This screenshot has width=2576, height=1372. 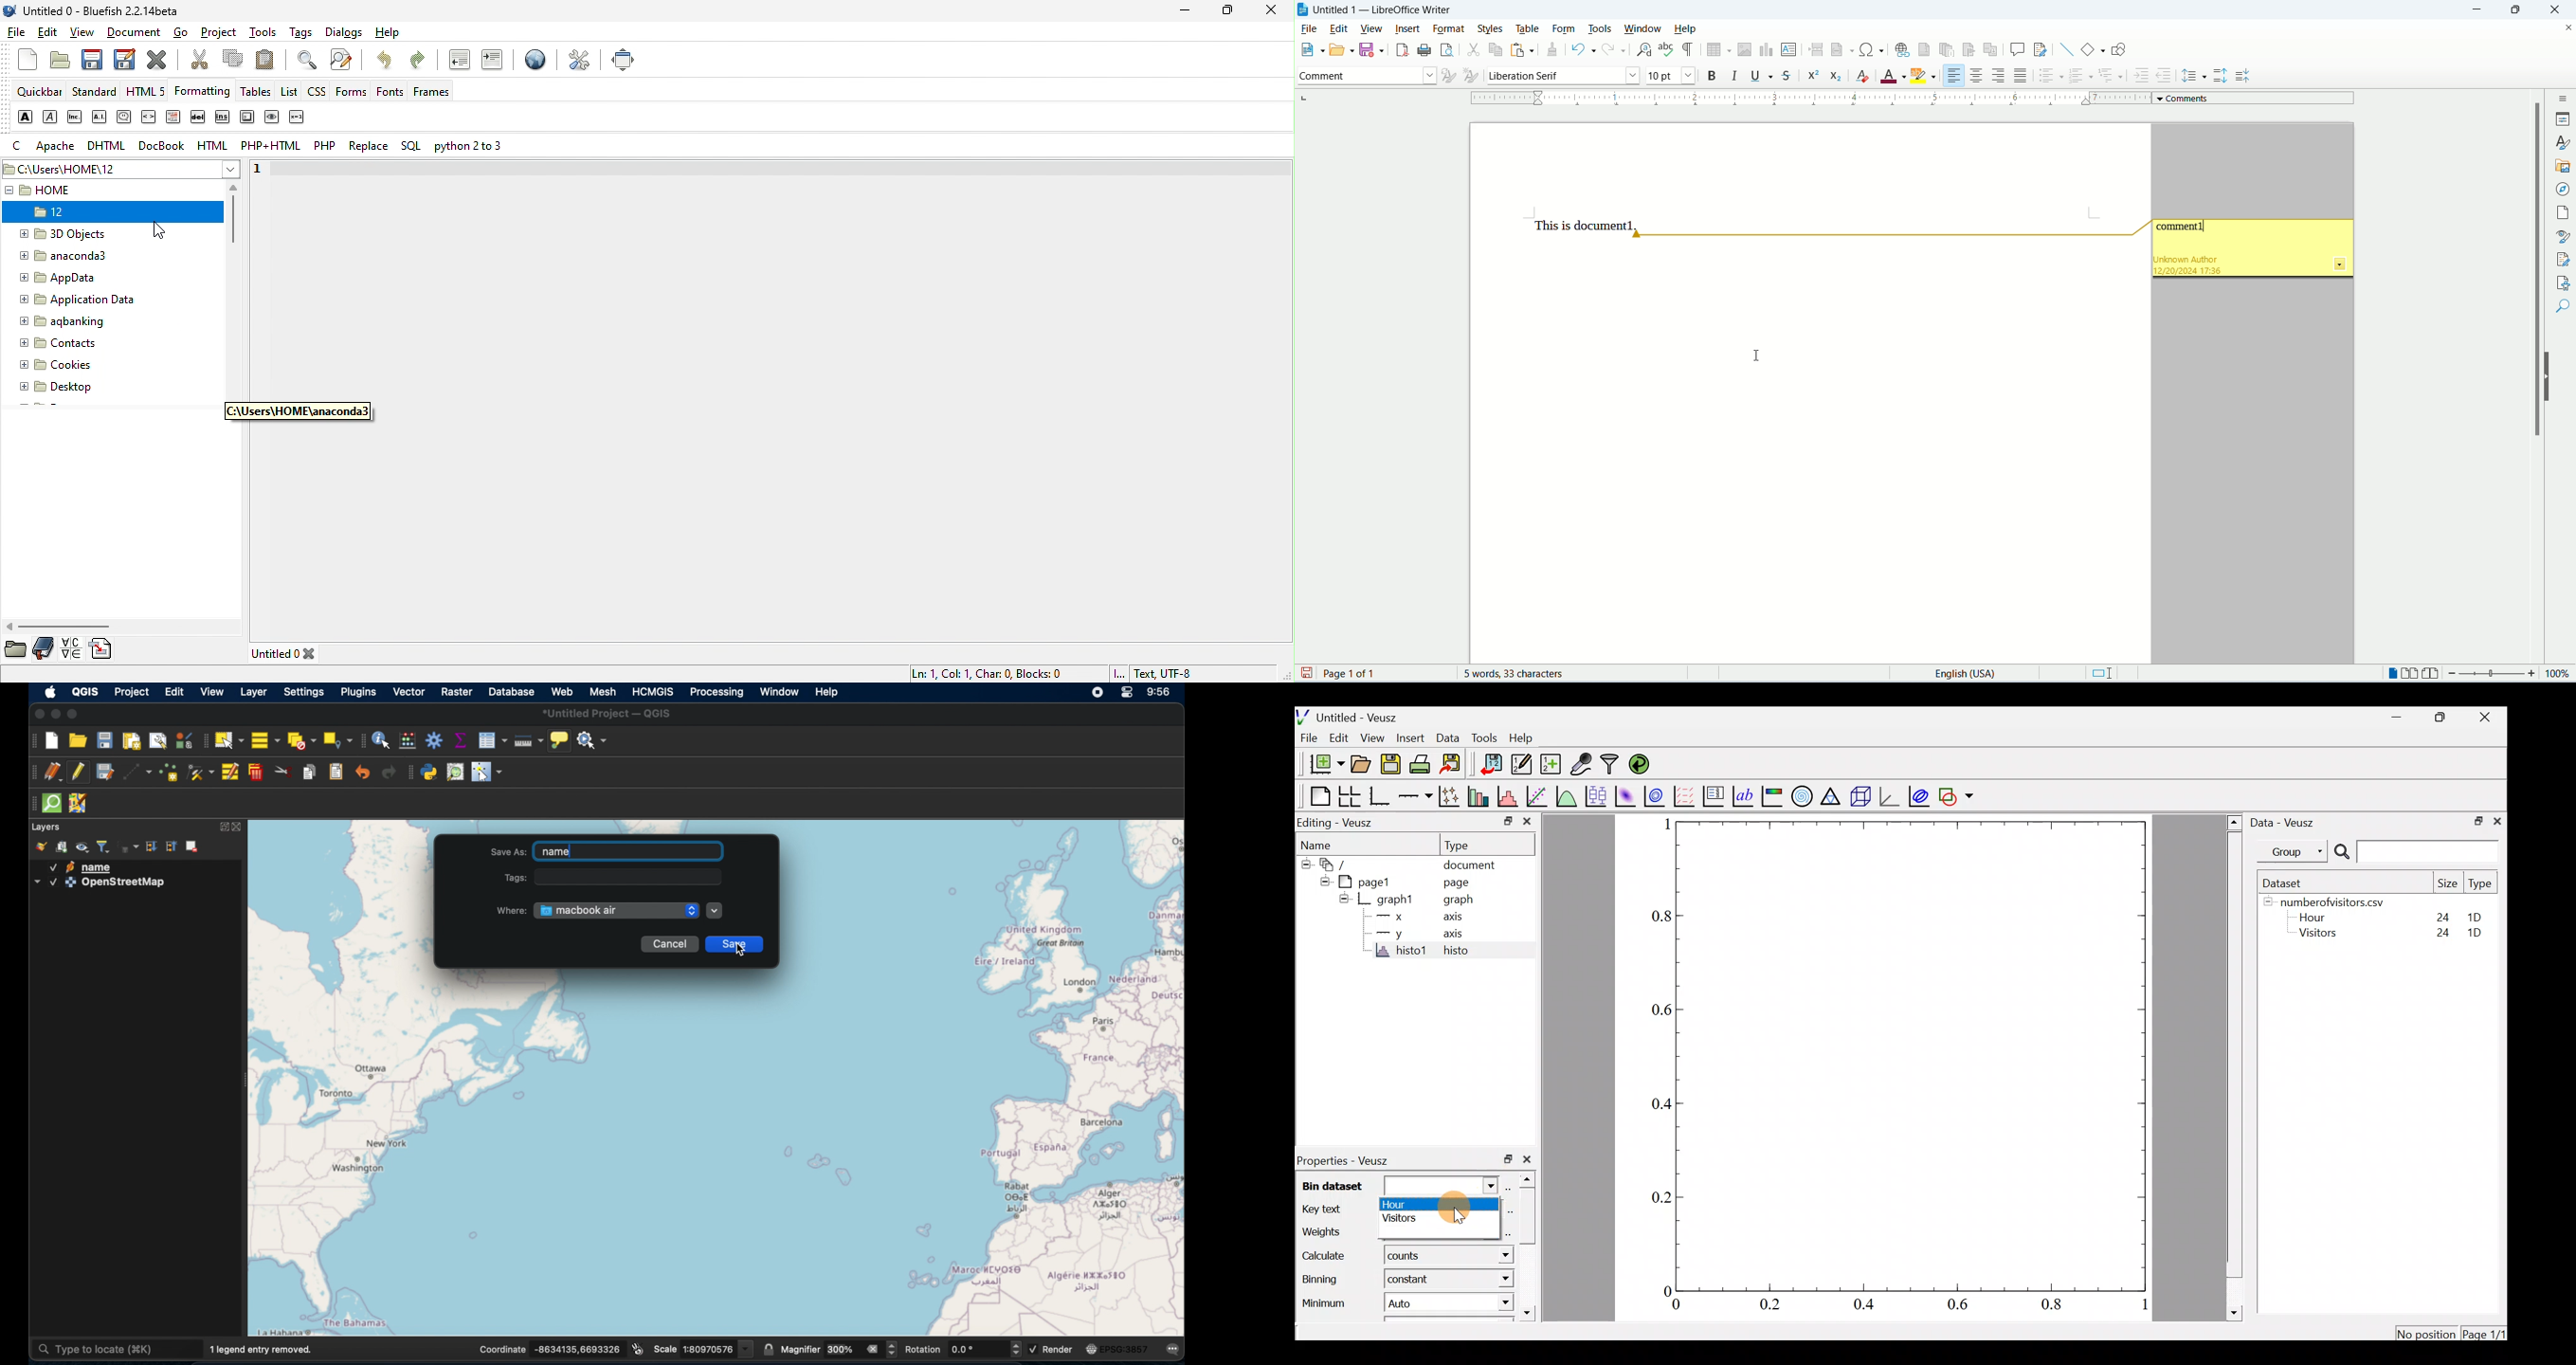 I want to click on save, so click(x=1371, y=49).